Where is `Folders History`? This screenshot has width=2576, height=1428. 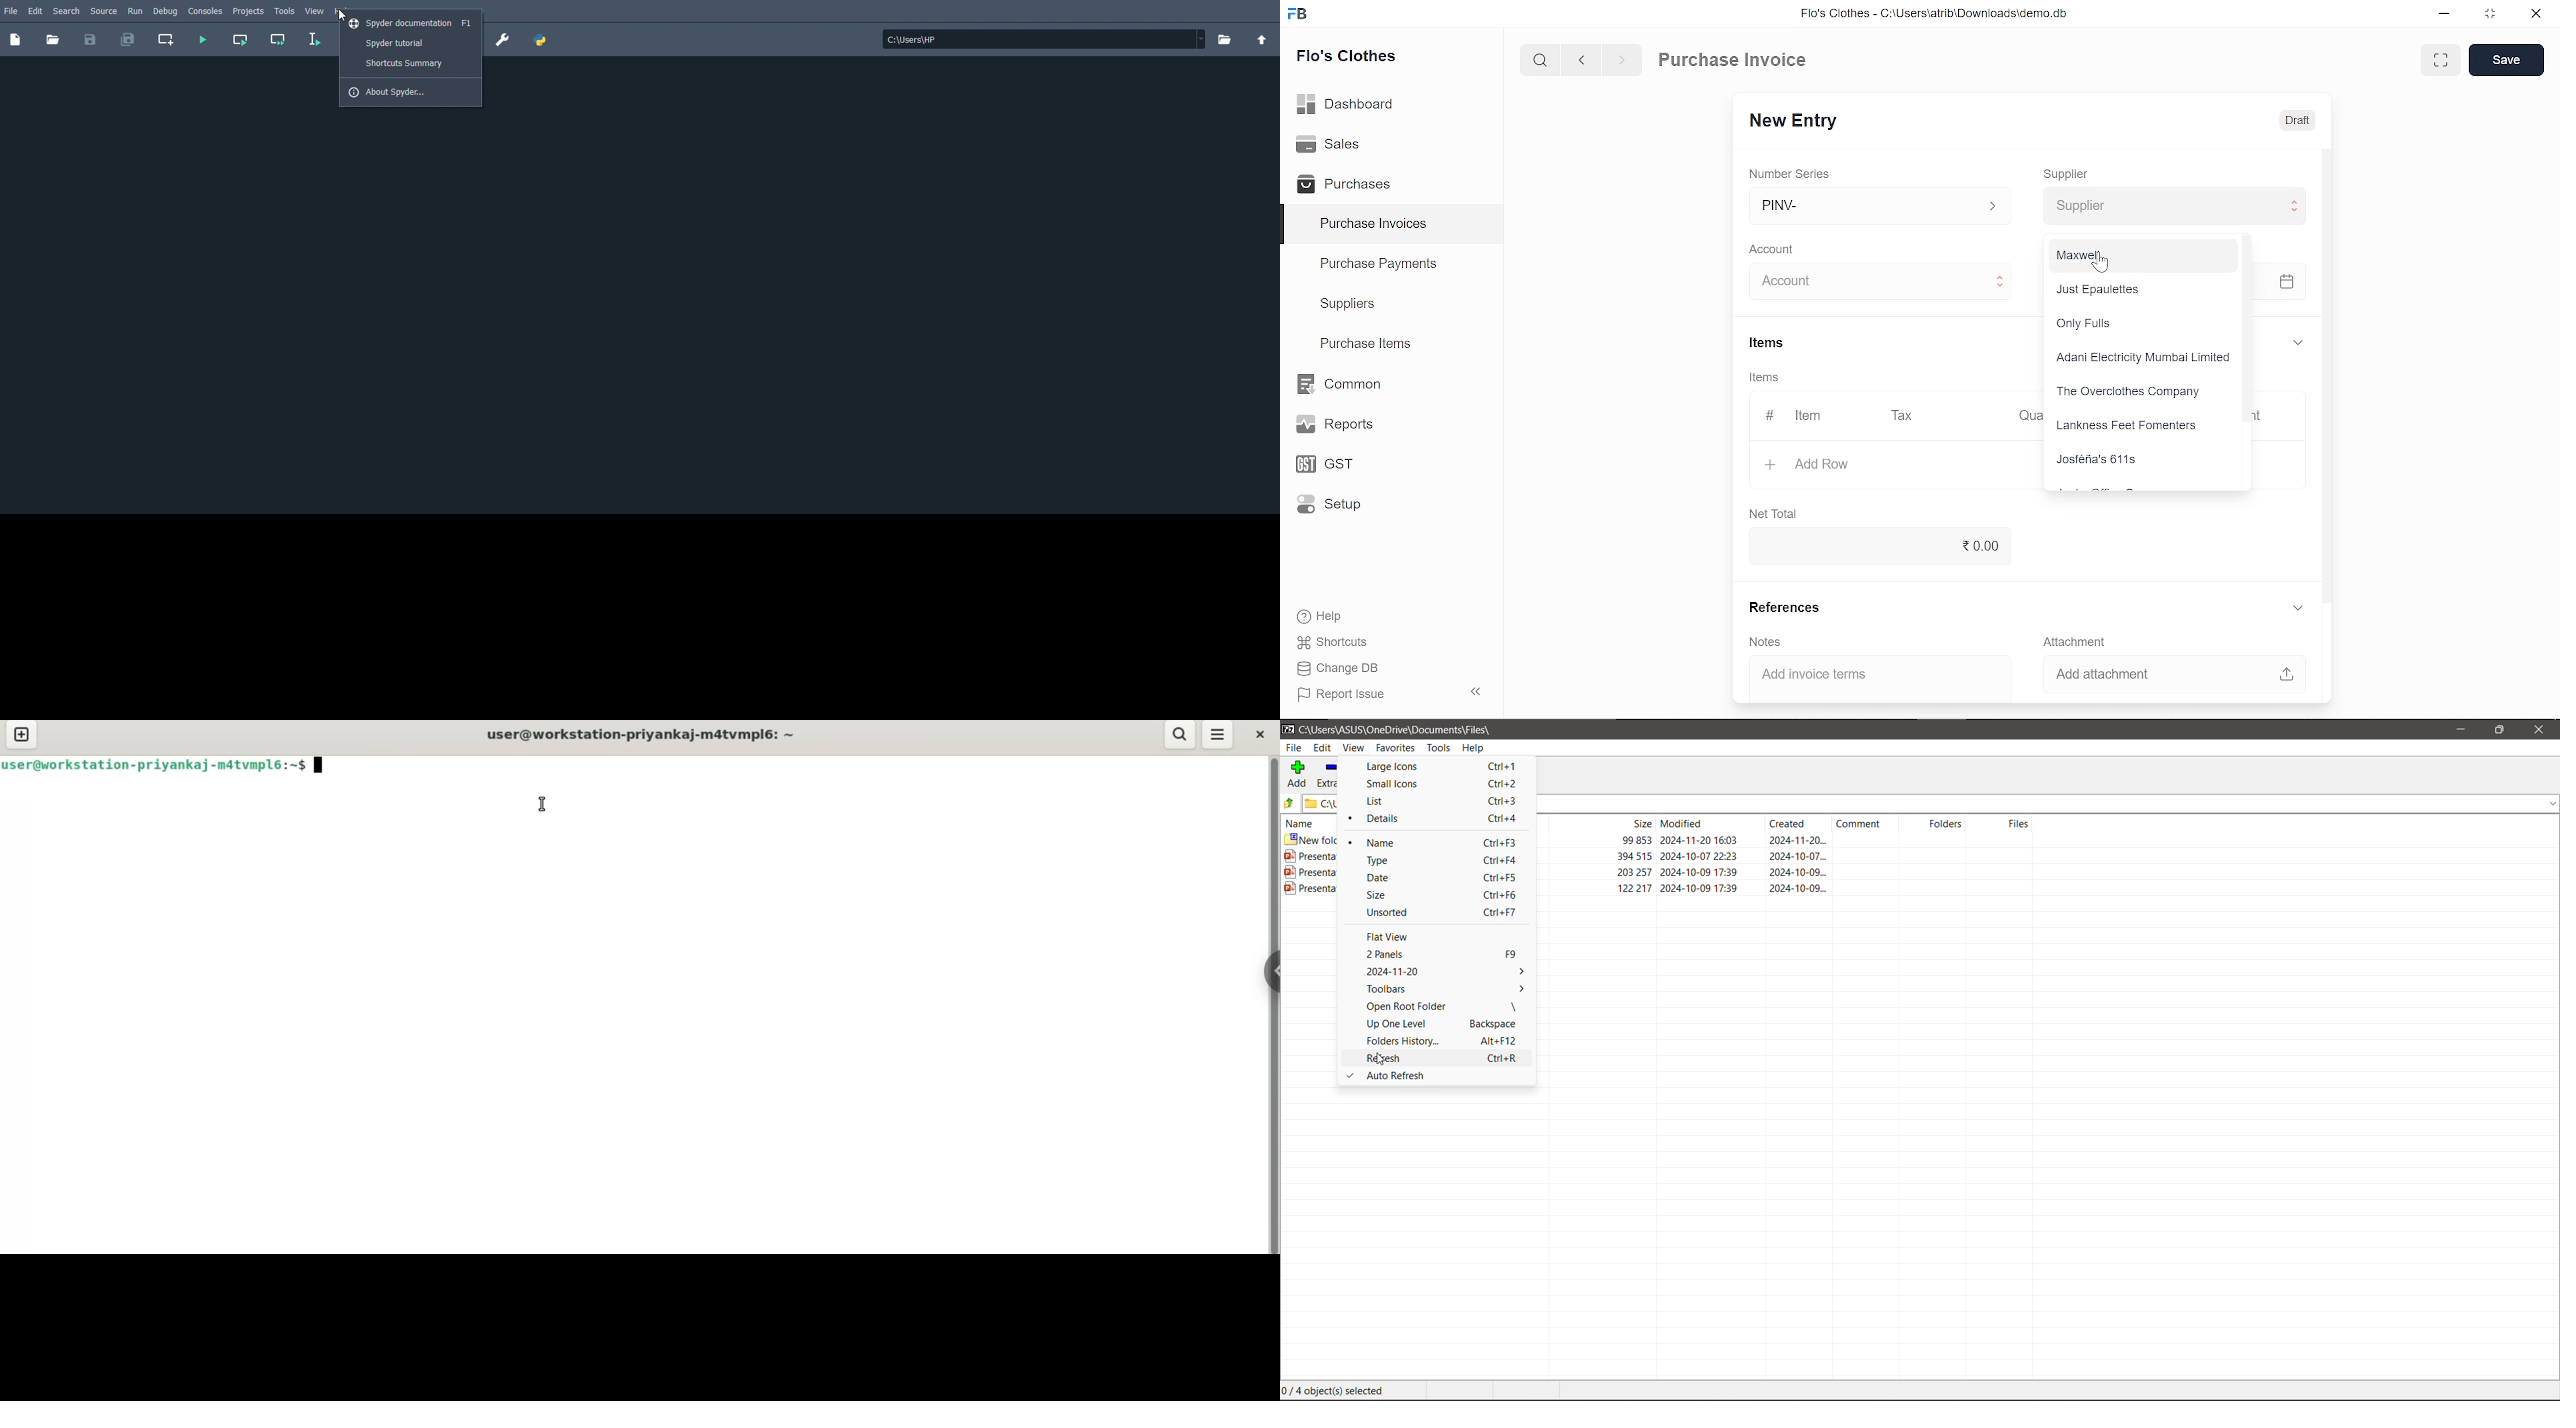 Folders History is located at coordinates (1404, 1040).